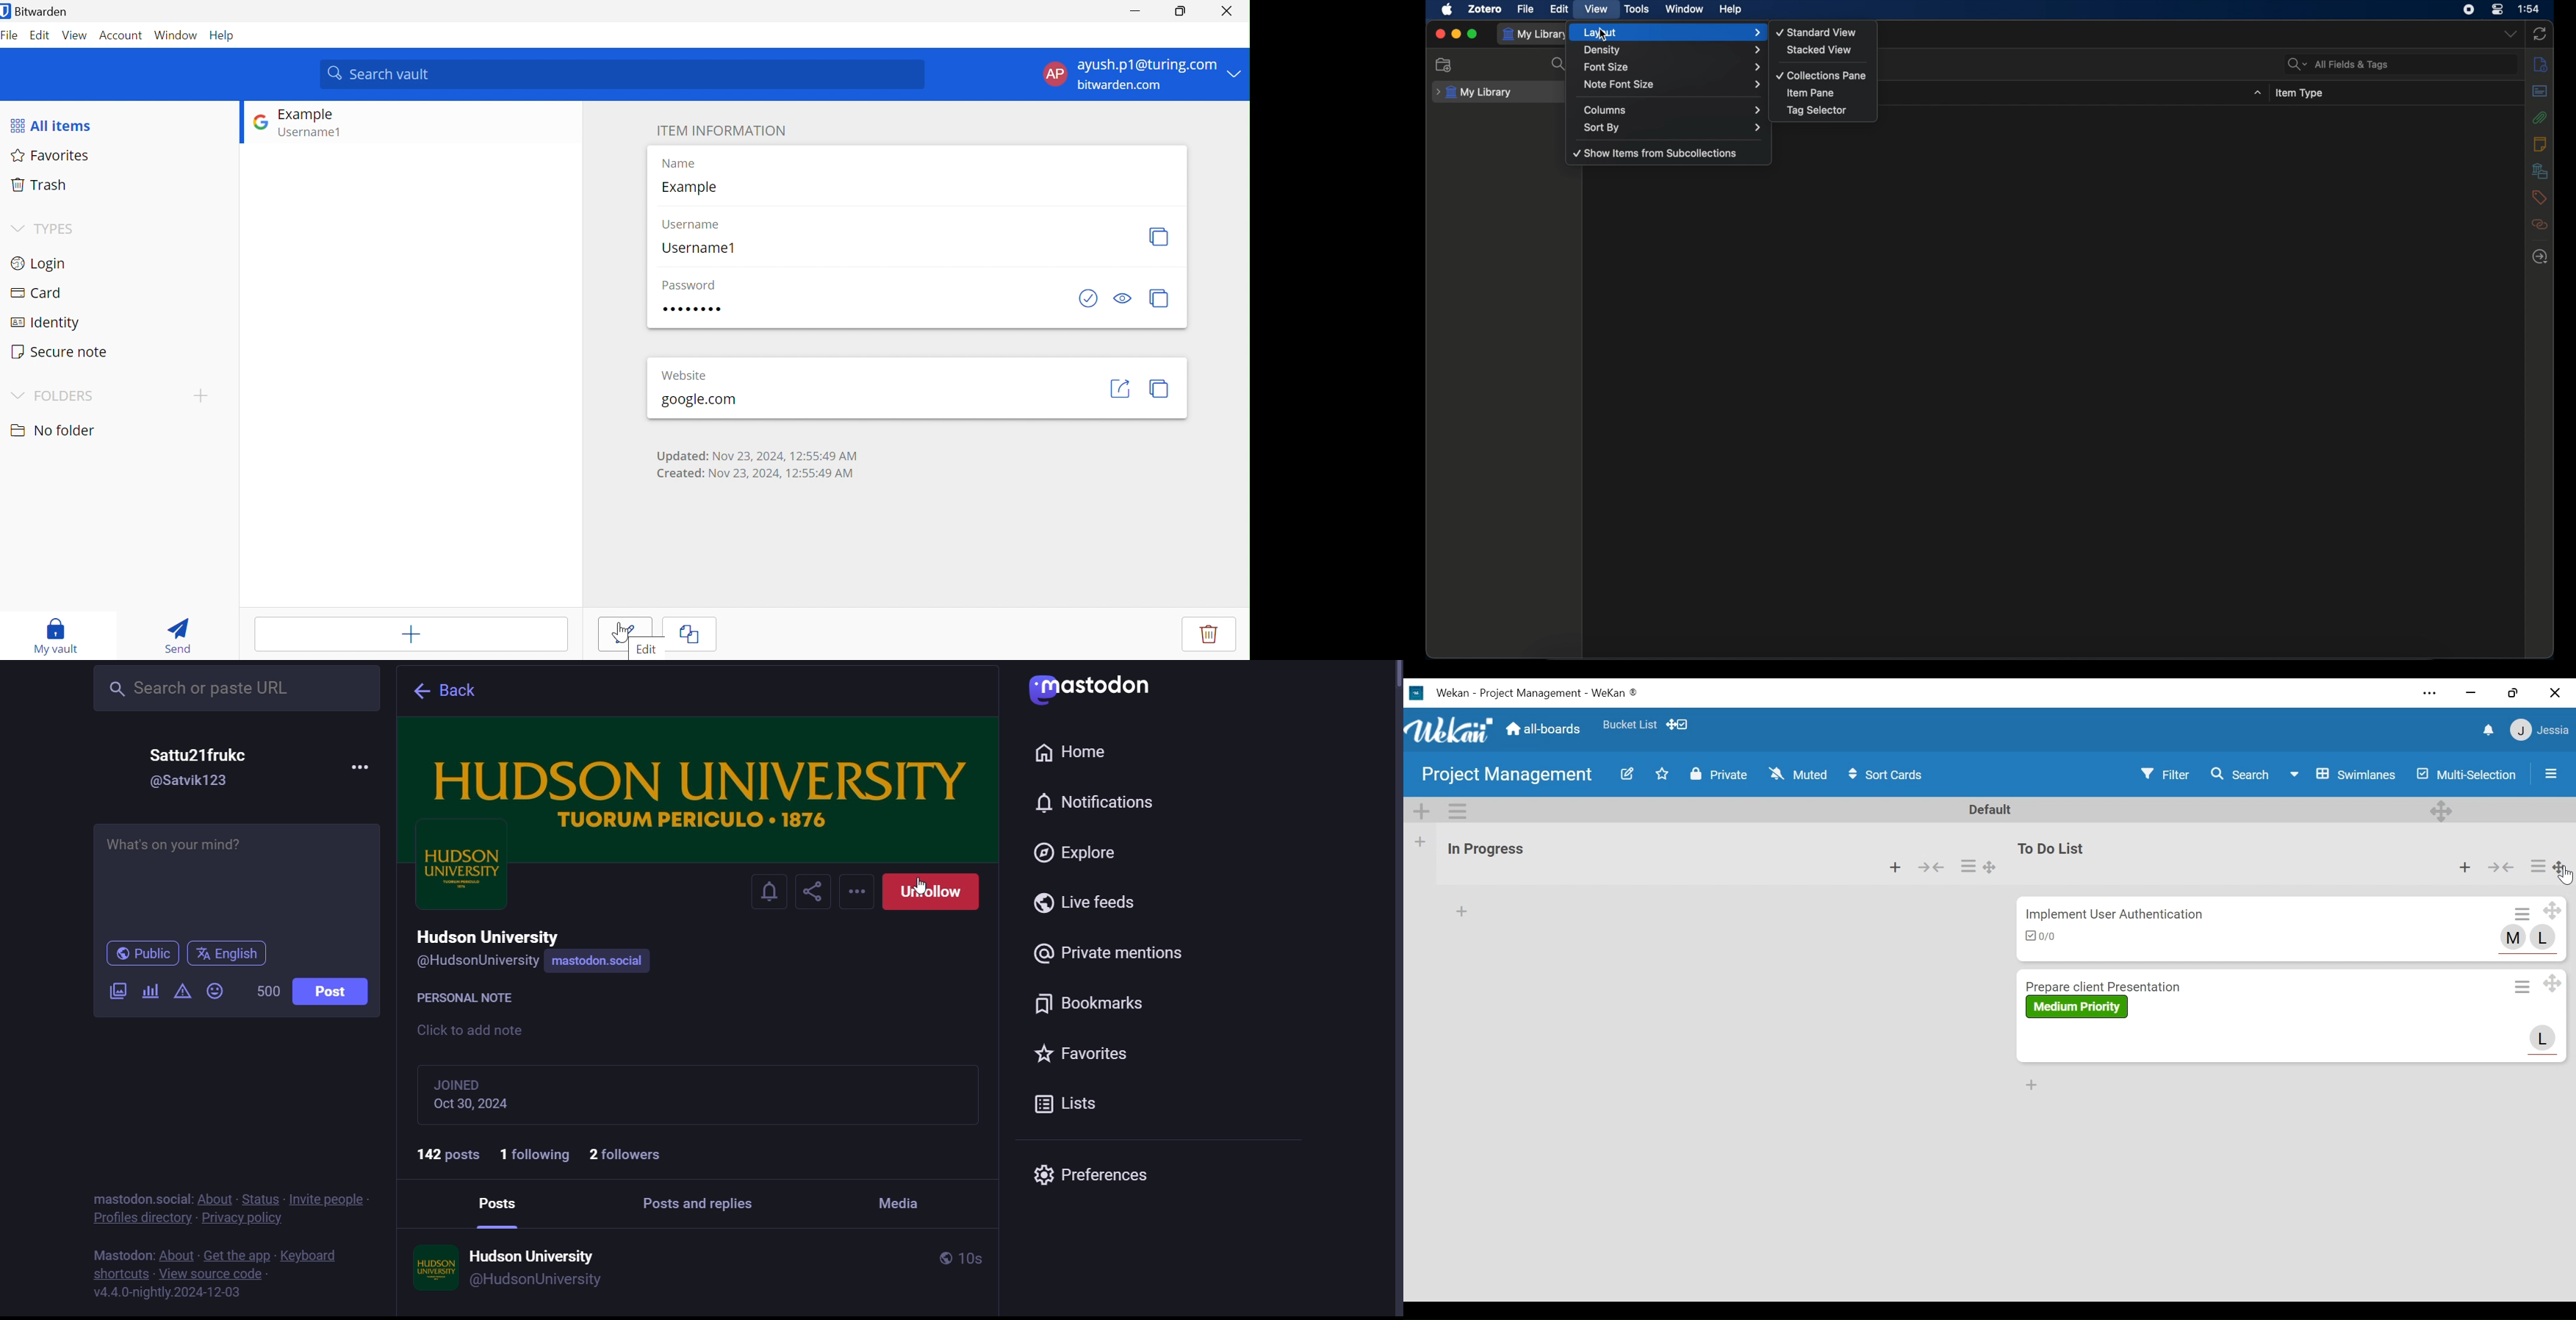 This screenshot has height=1344, width=2576. I want to click on font size, so click(1672, 67).